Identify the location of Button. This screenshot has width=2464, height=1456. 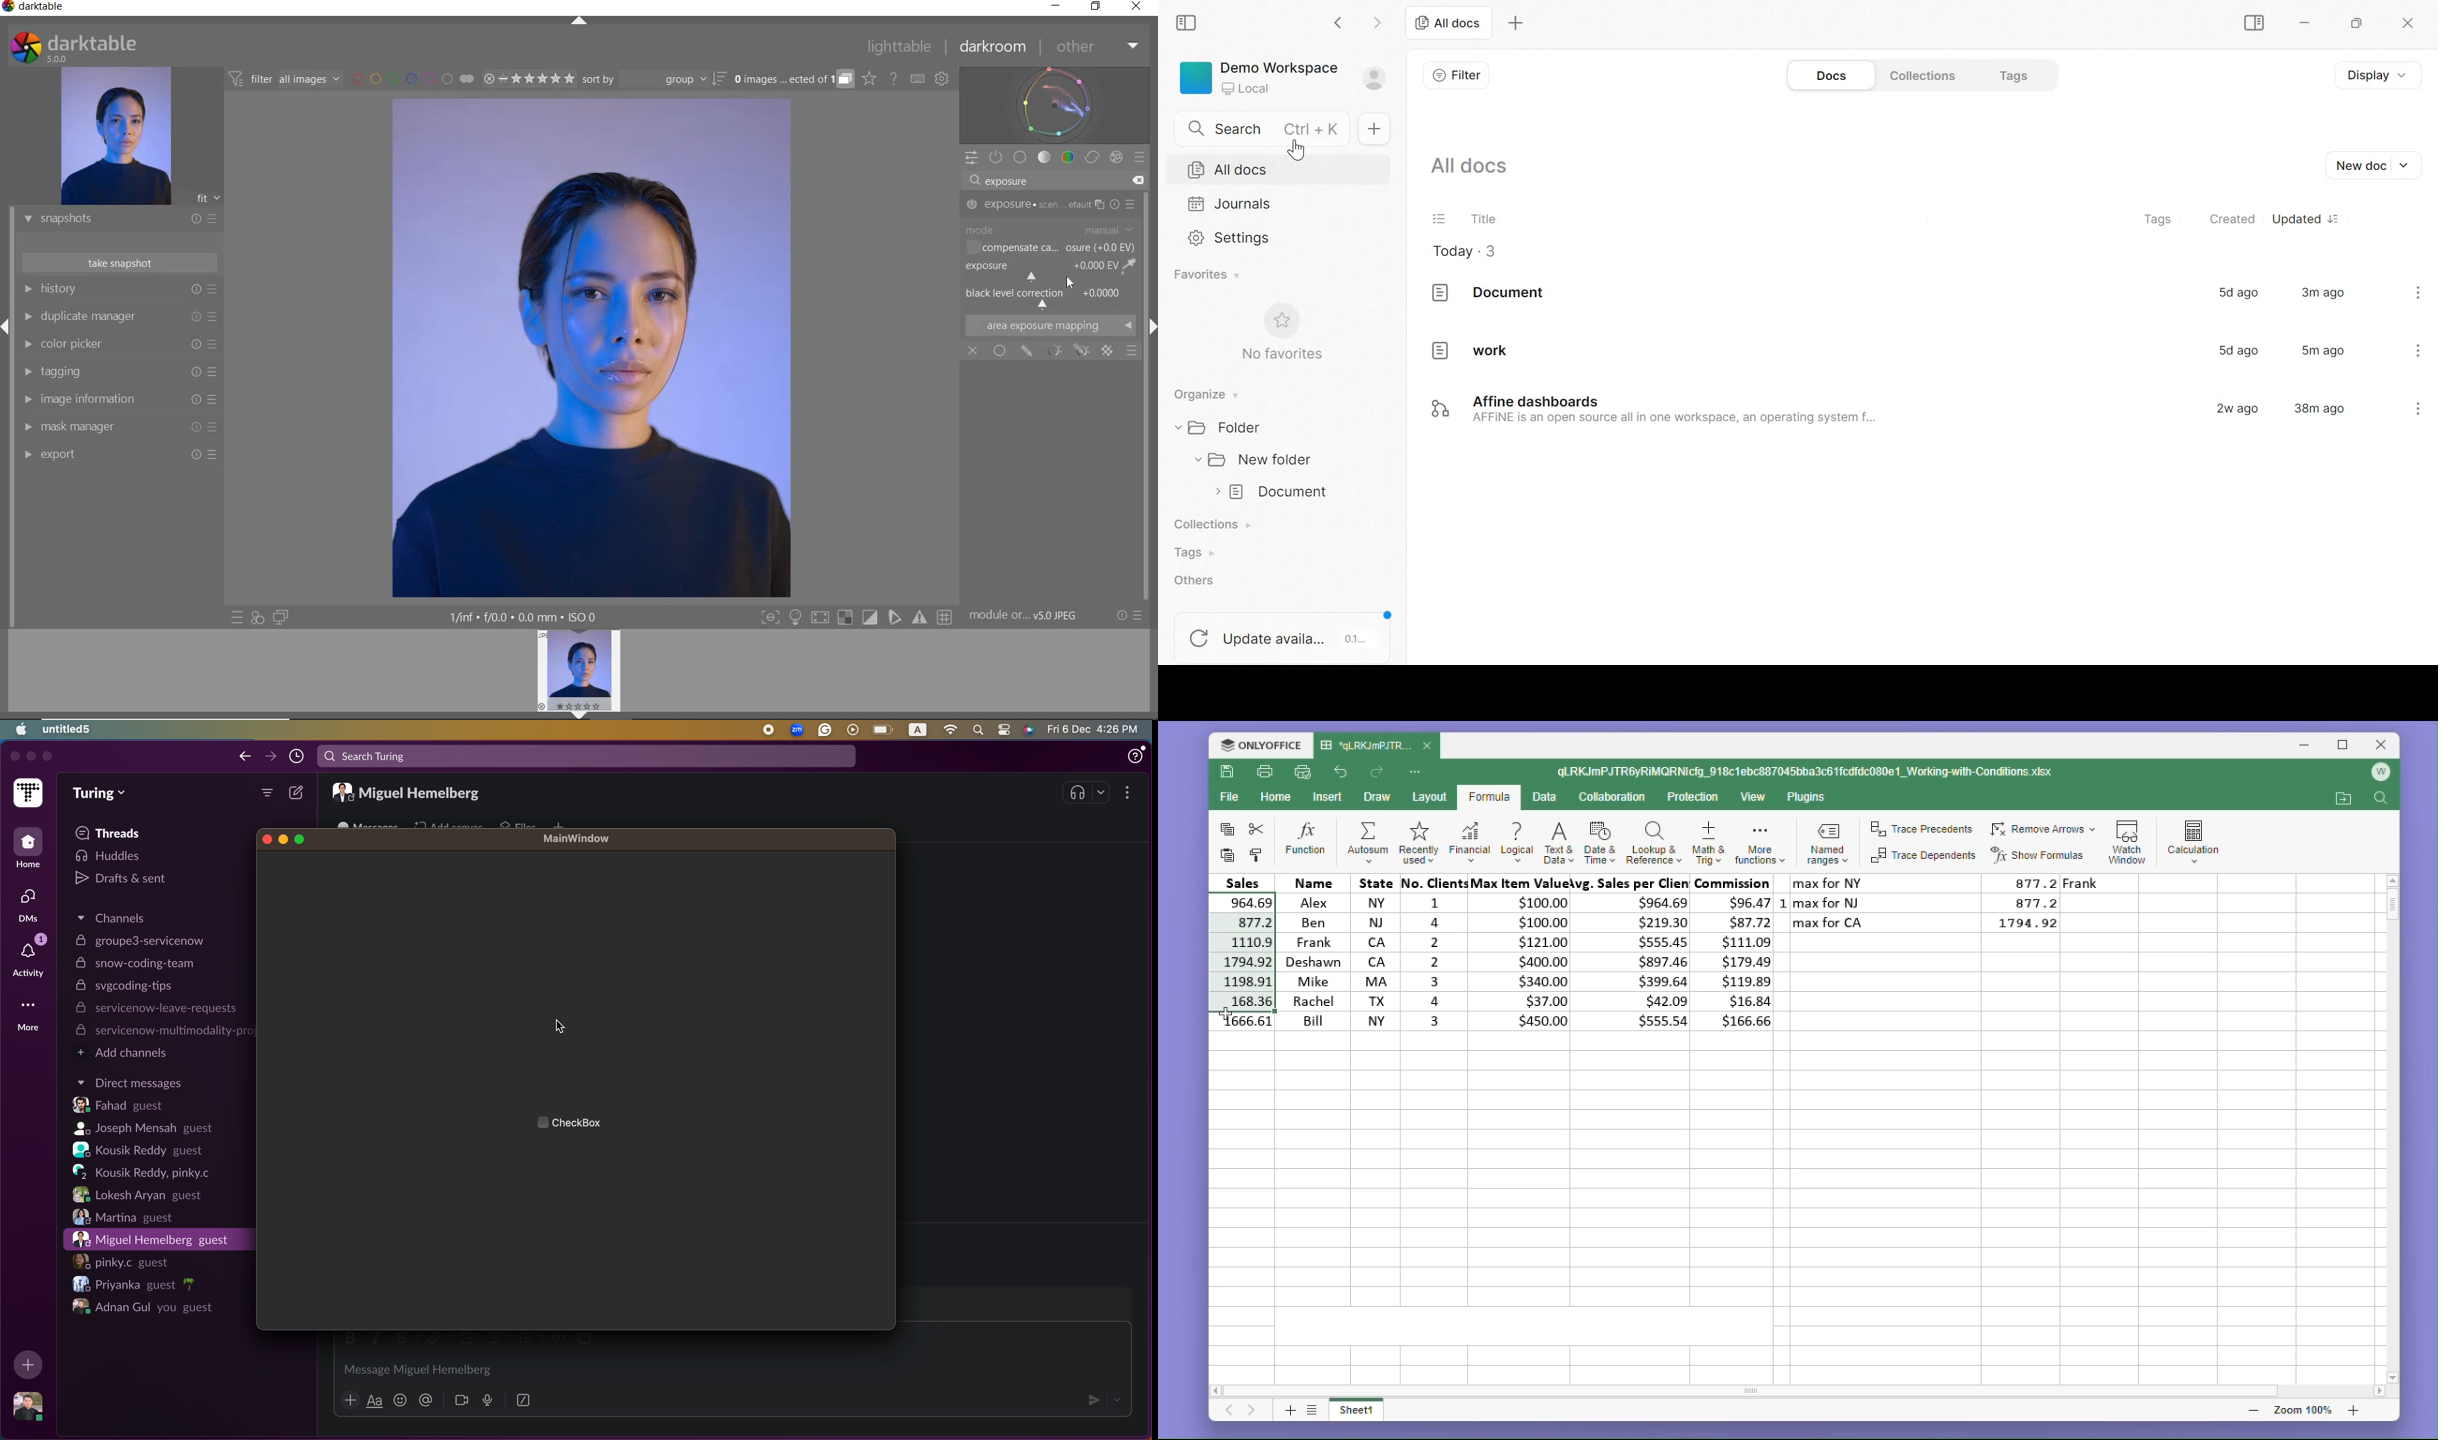
(846, 618).